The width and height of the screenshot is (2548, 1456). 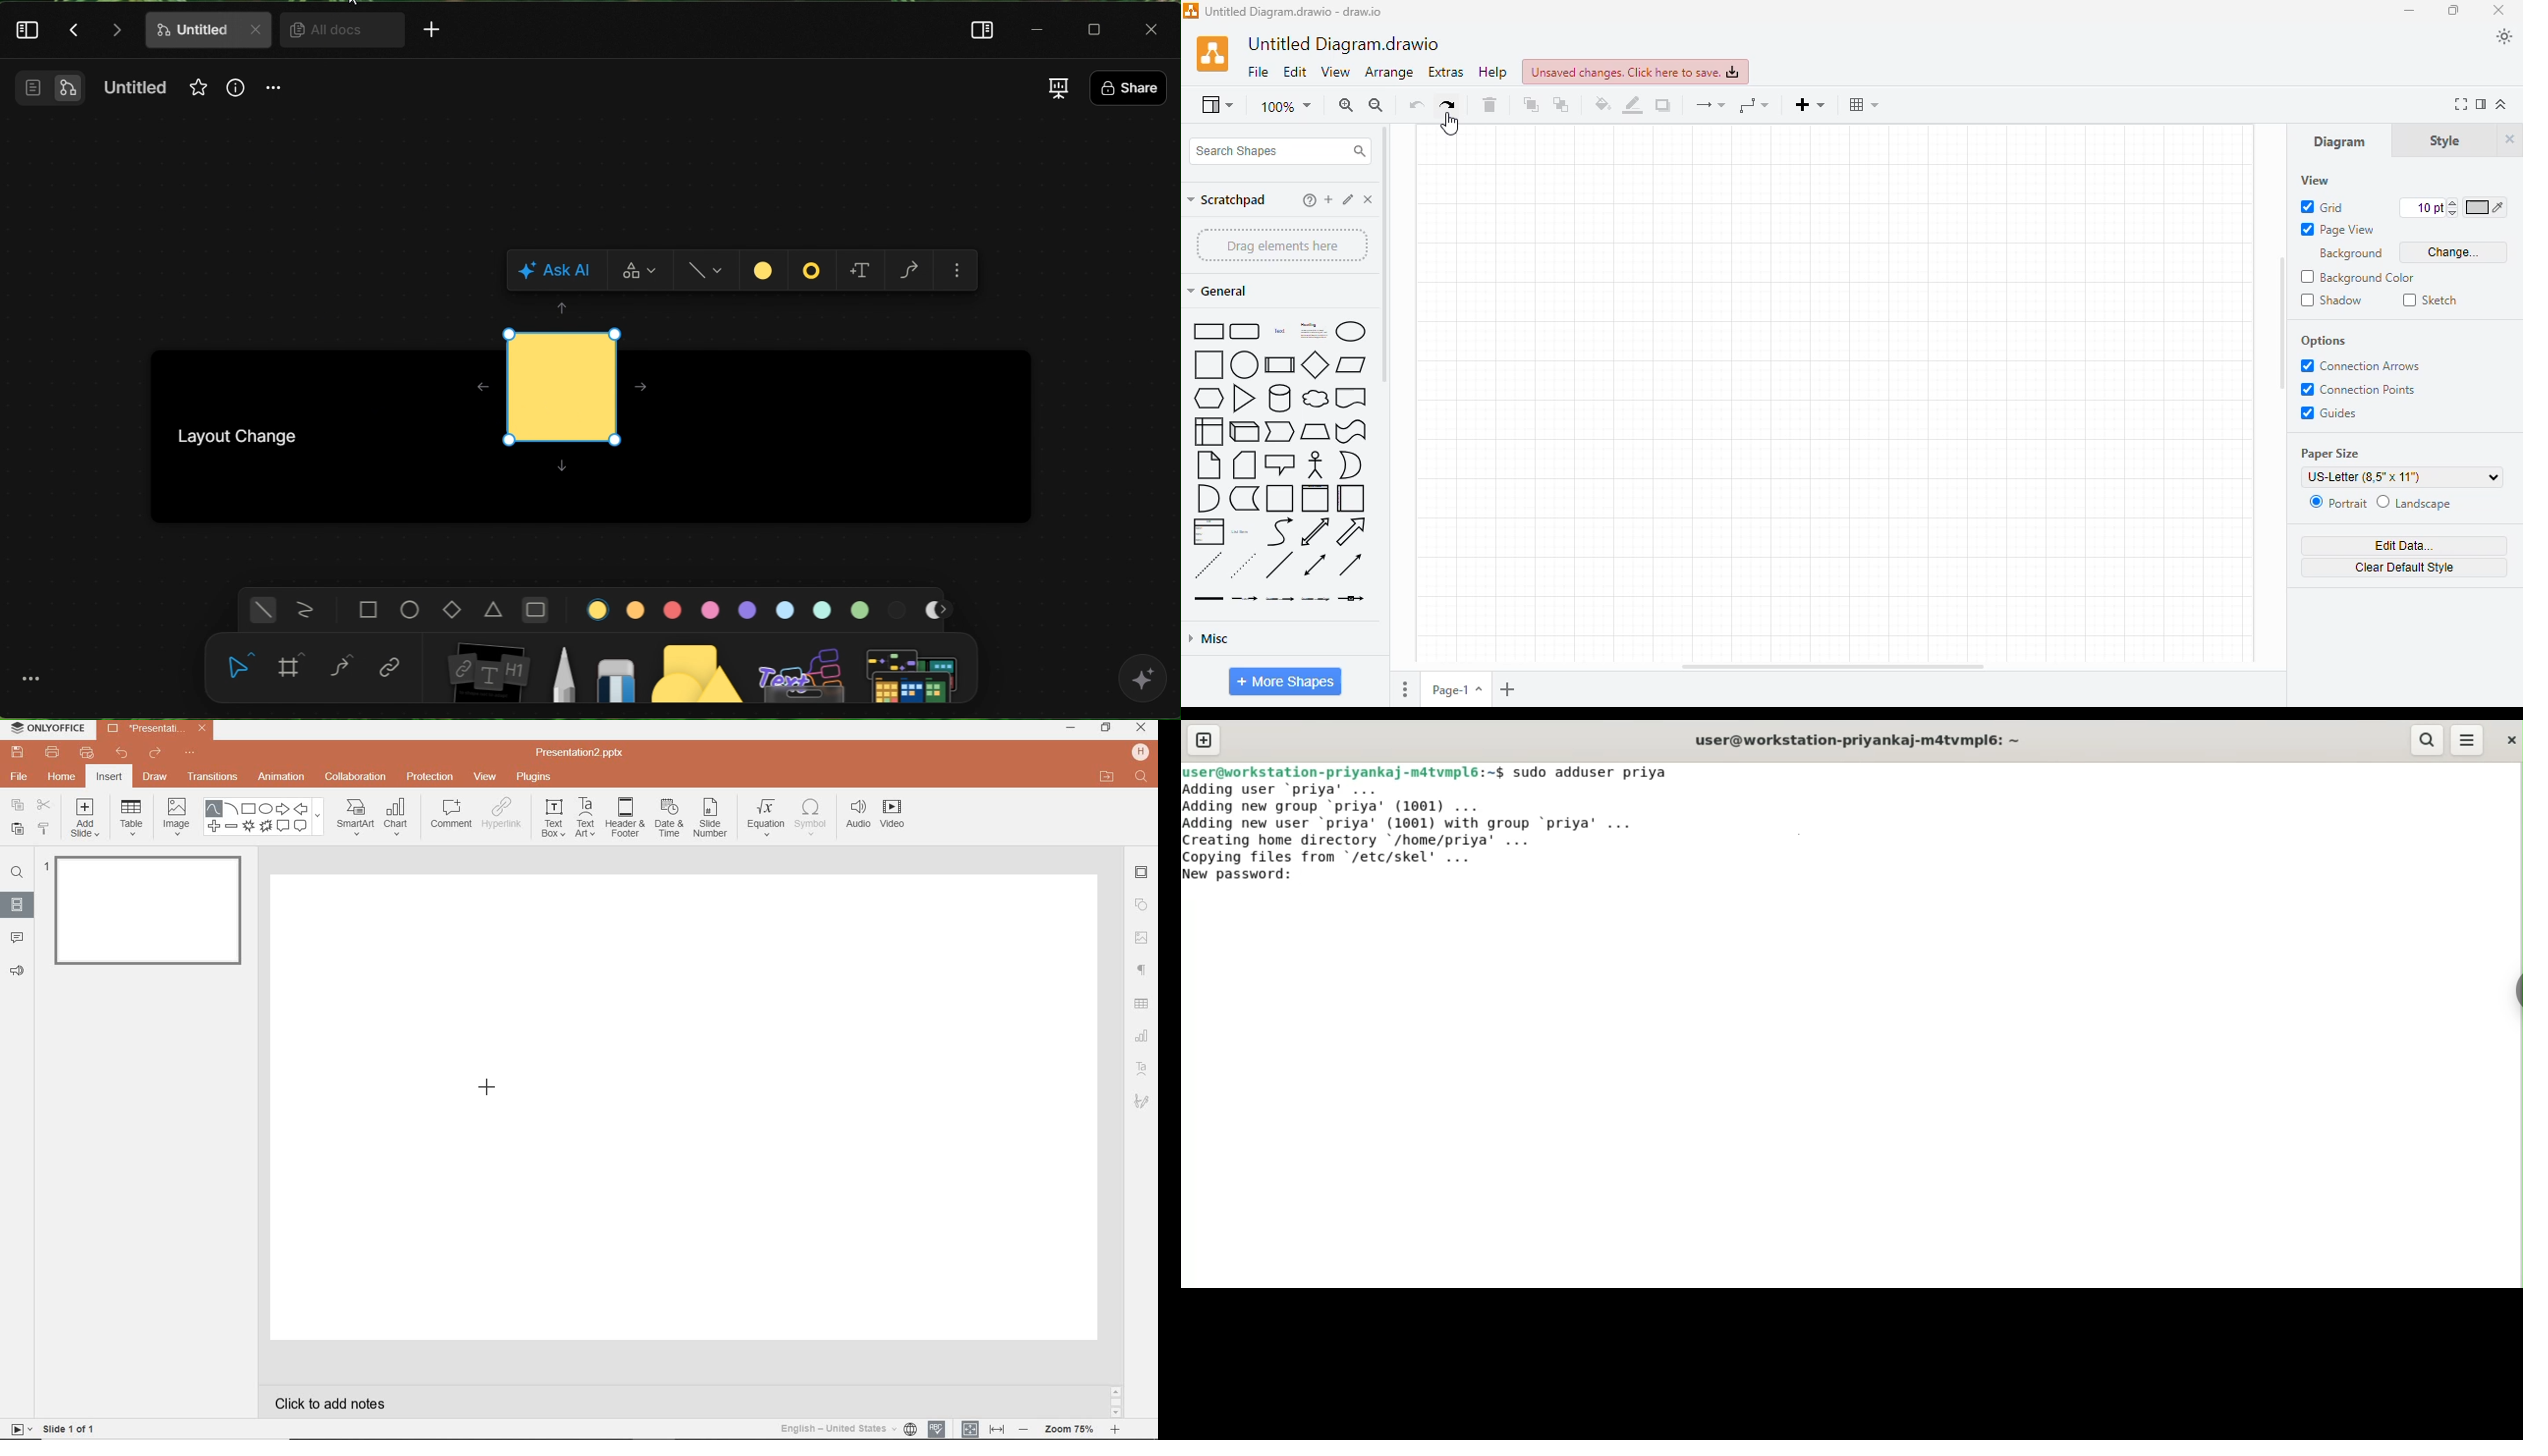 I want to click on list item, so click(x=1241, y=531).